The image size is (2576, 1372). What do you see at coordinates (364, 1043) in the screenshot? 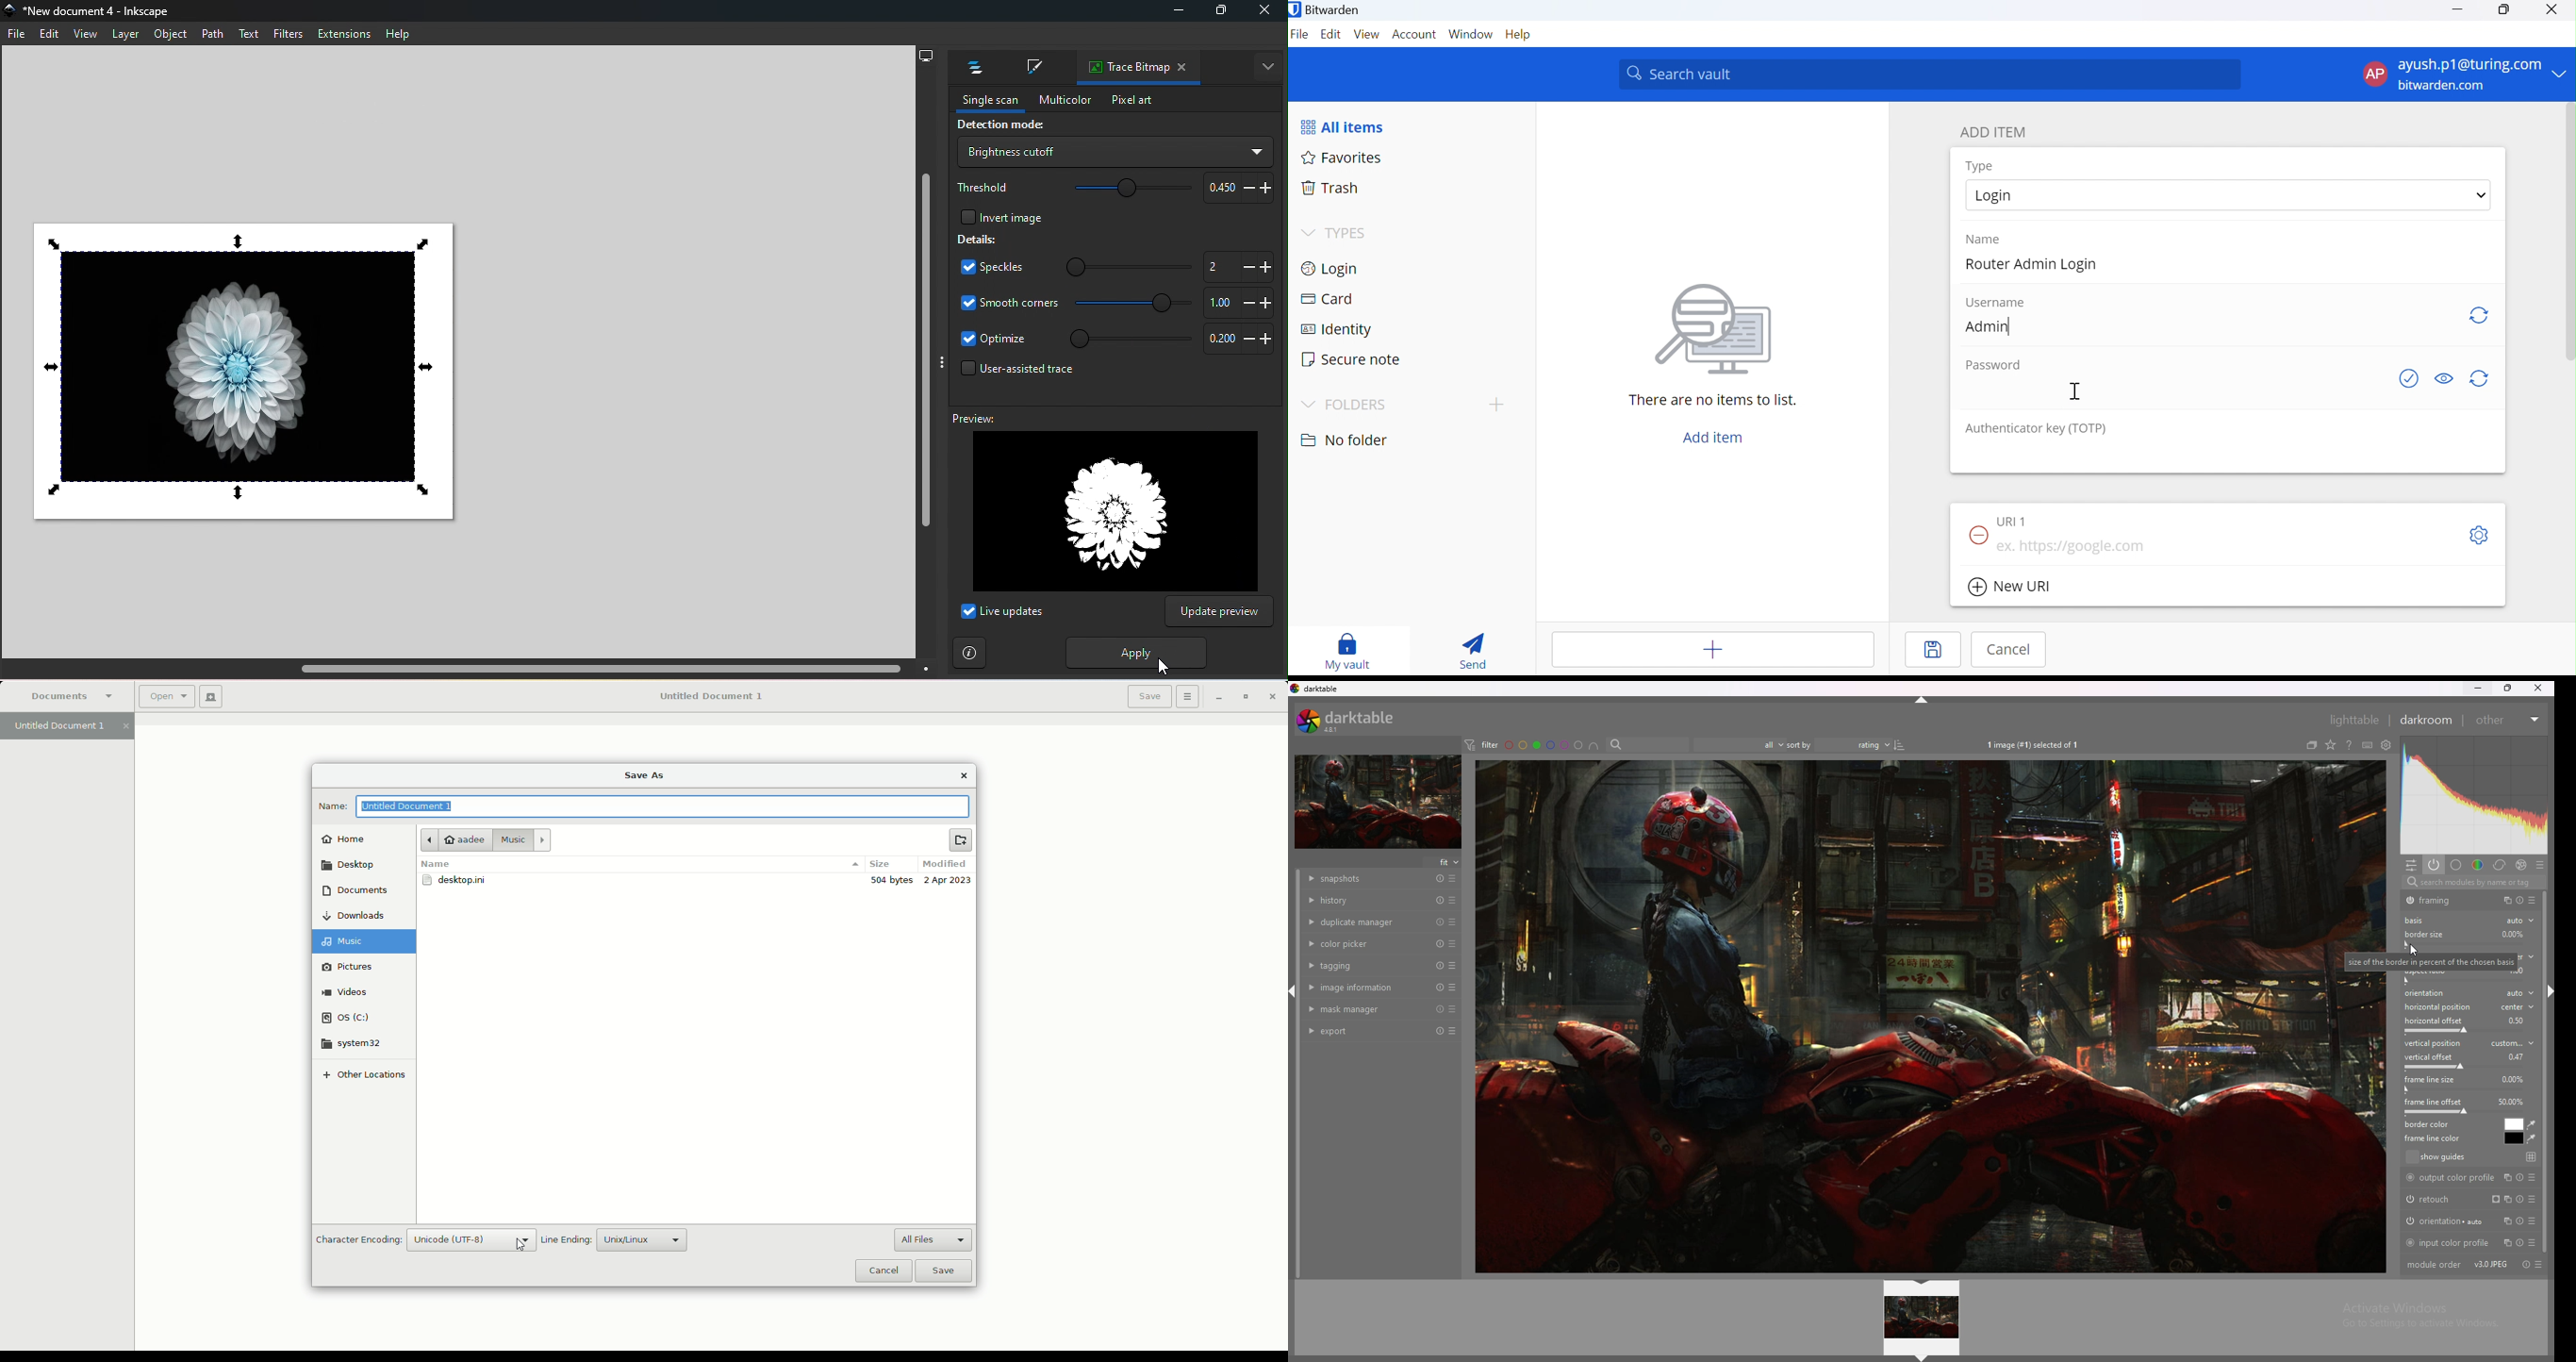
I see `system32` at bounding box center [364, 1043].